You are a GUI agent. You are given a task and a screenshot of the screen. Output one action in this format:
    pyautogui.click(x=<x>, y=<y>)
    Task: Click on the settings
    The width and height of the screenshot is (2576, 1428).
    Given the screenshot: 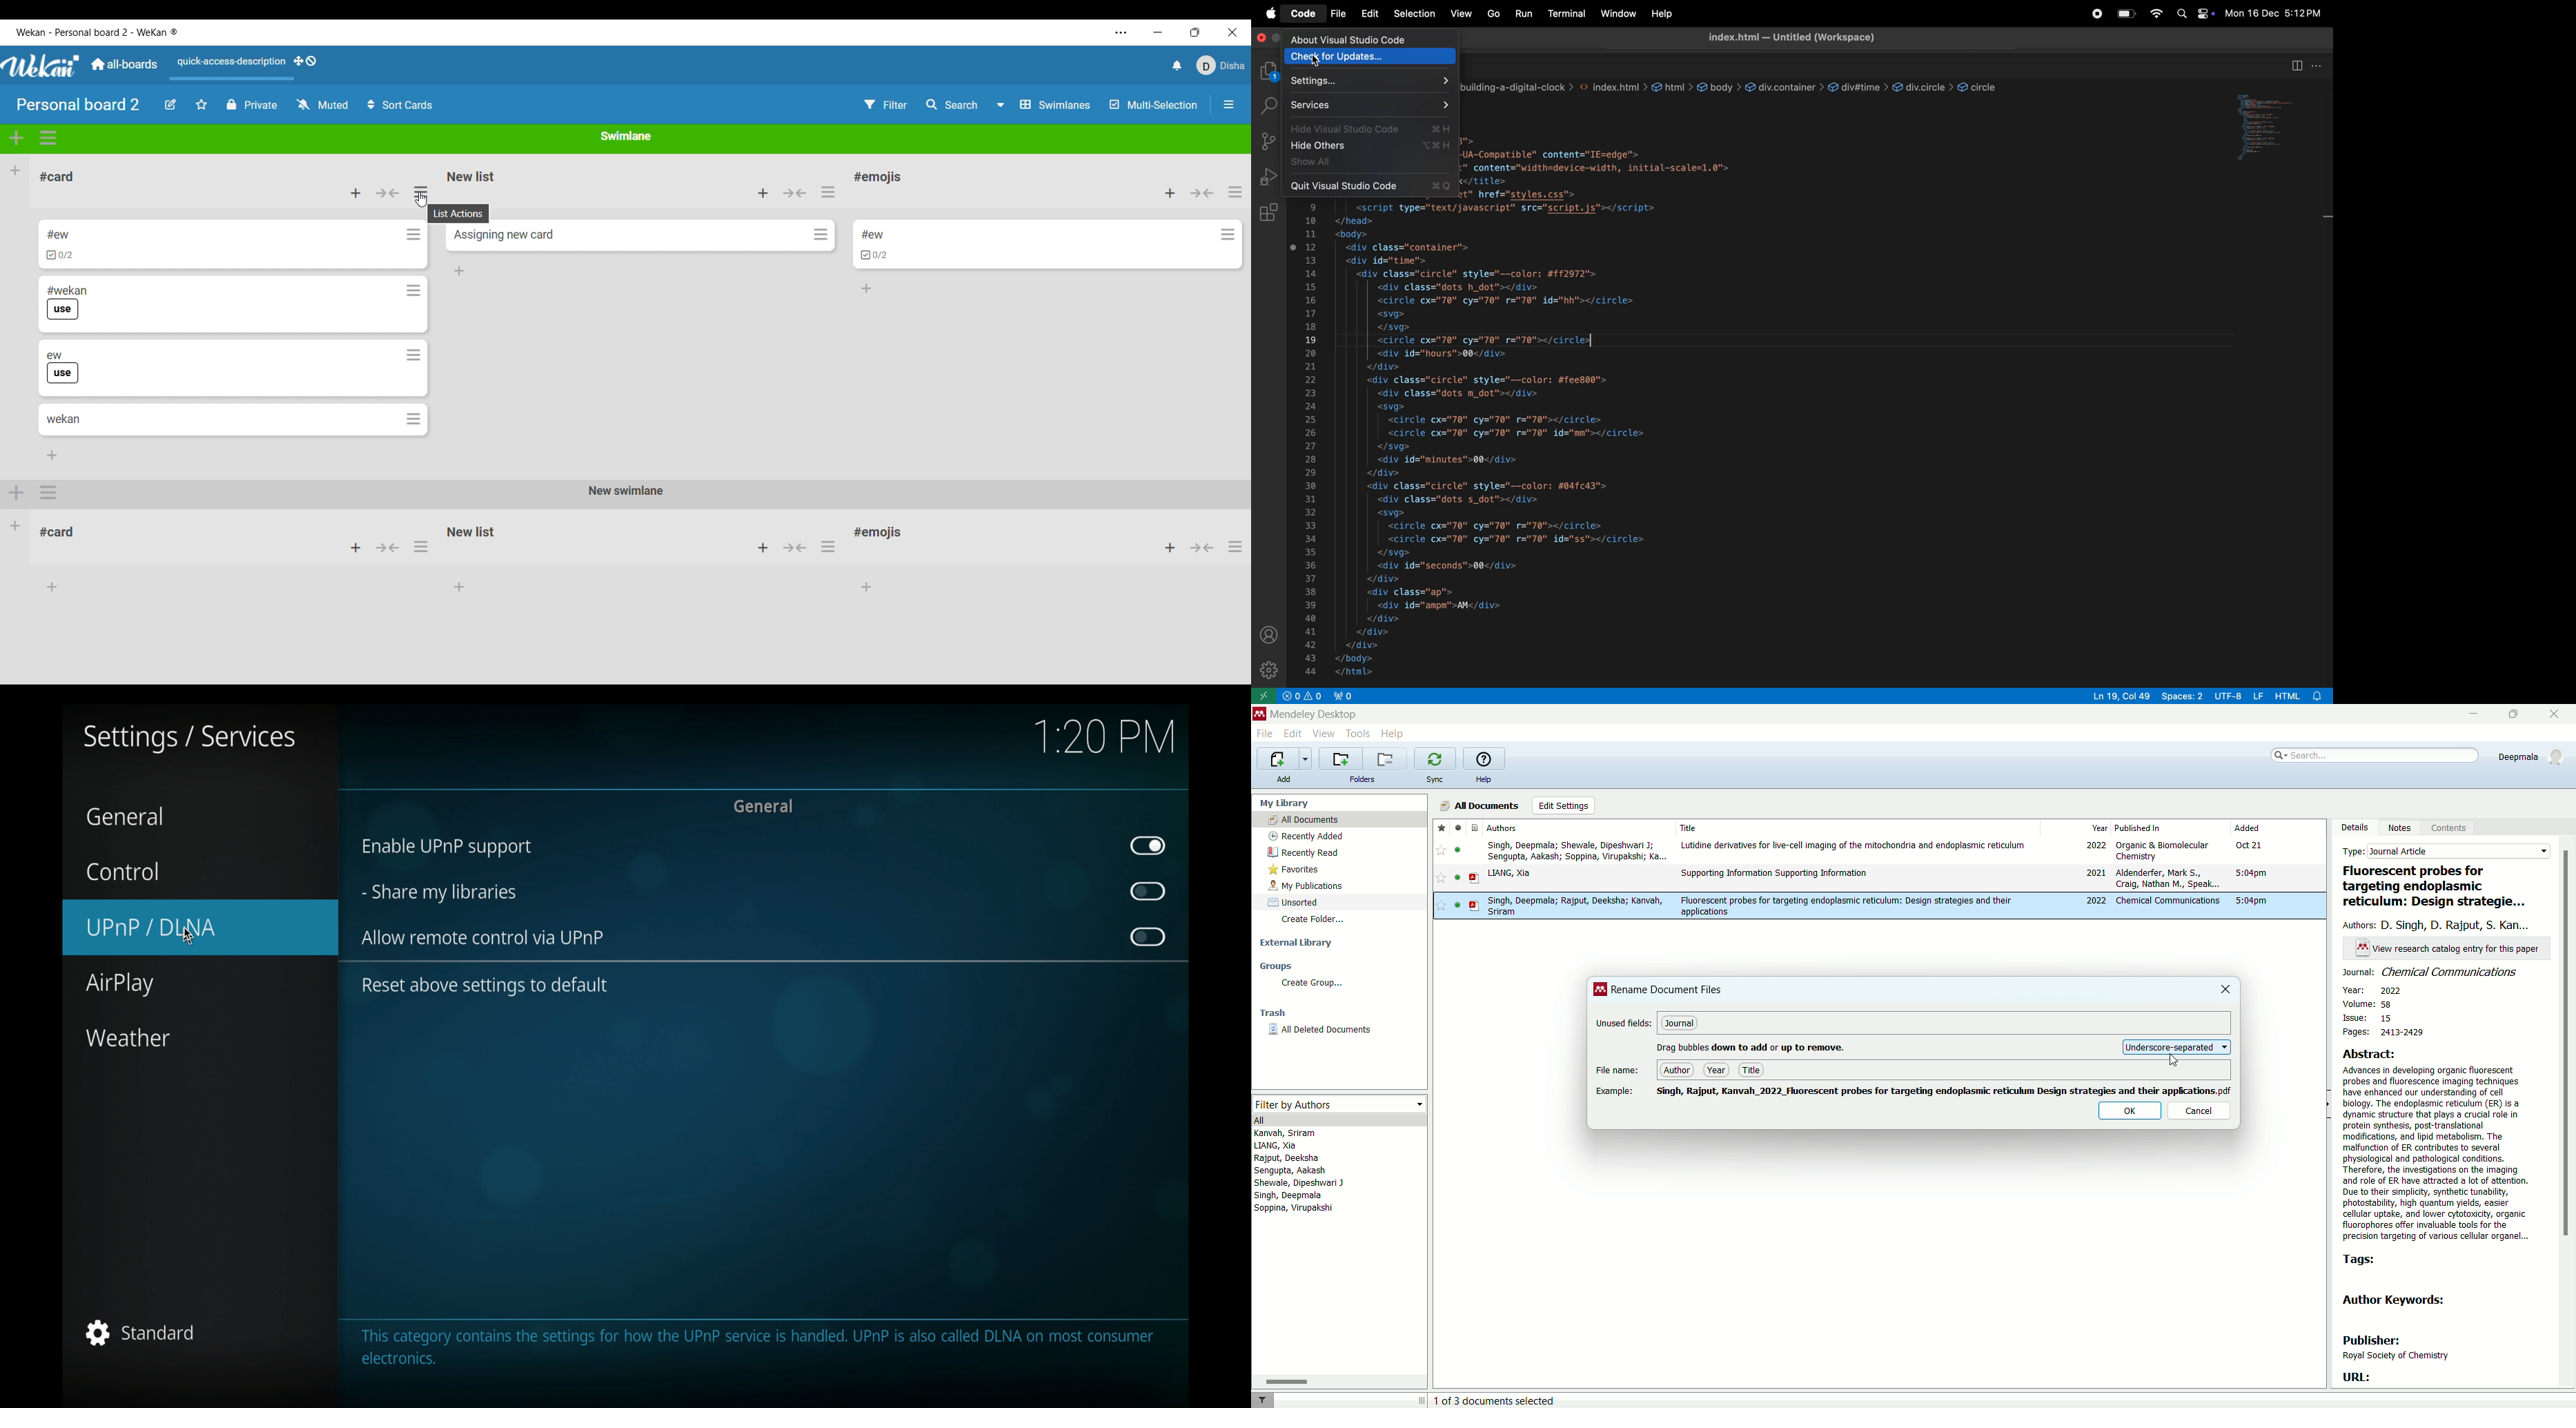 What is the action you would take?
    pyautogui.click(x=1371, y=80)
    